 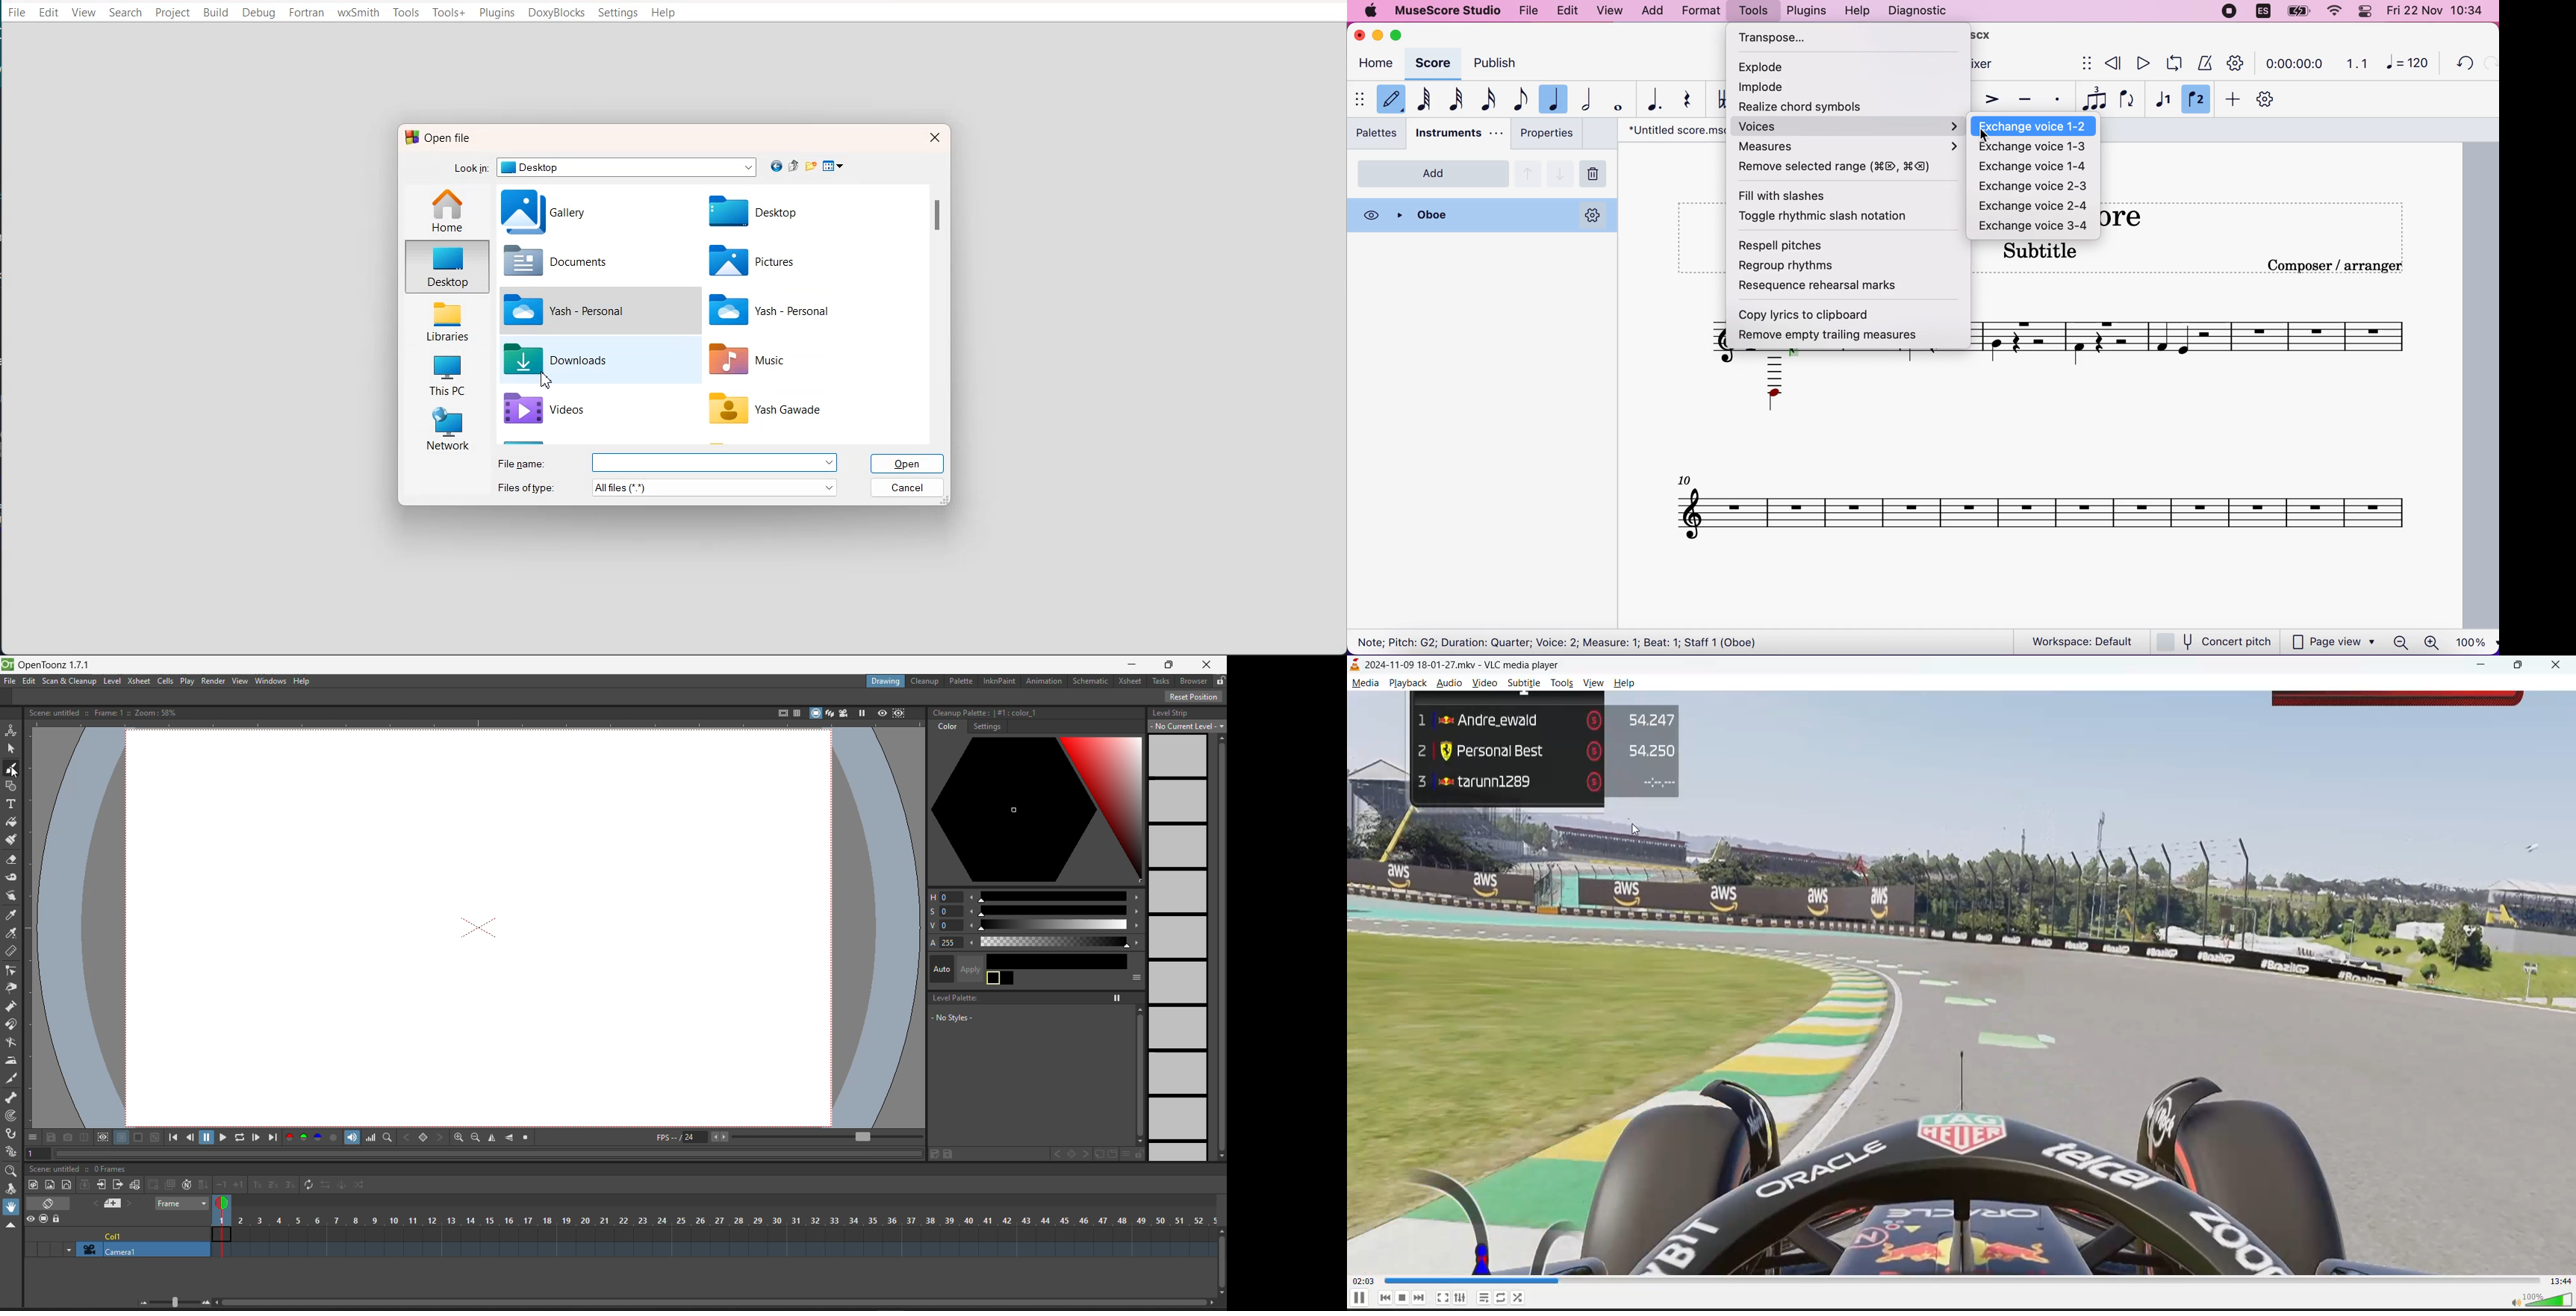 What do you see at coordinates (2261, 12) in the screenshot?
I see `language` at bounding box center [2261, 12].